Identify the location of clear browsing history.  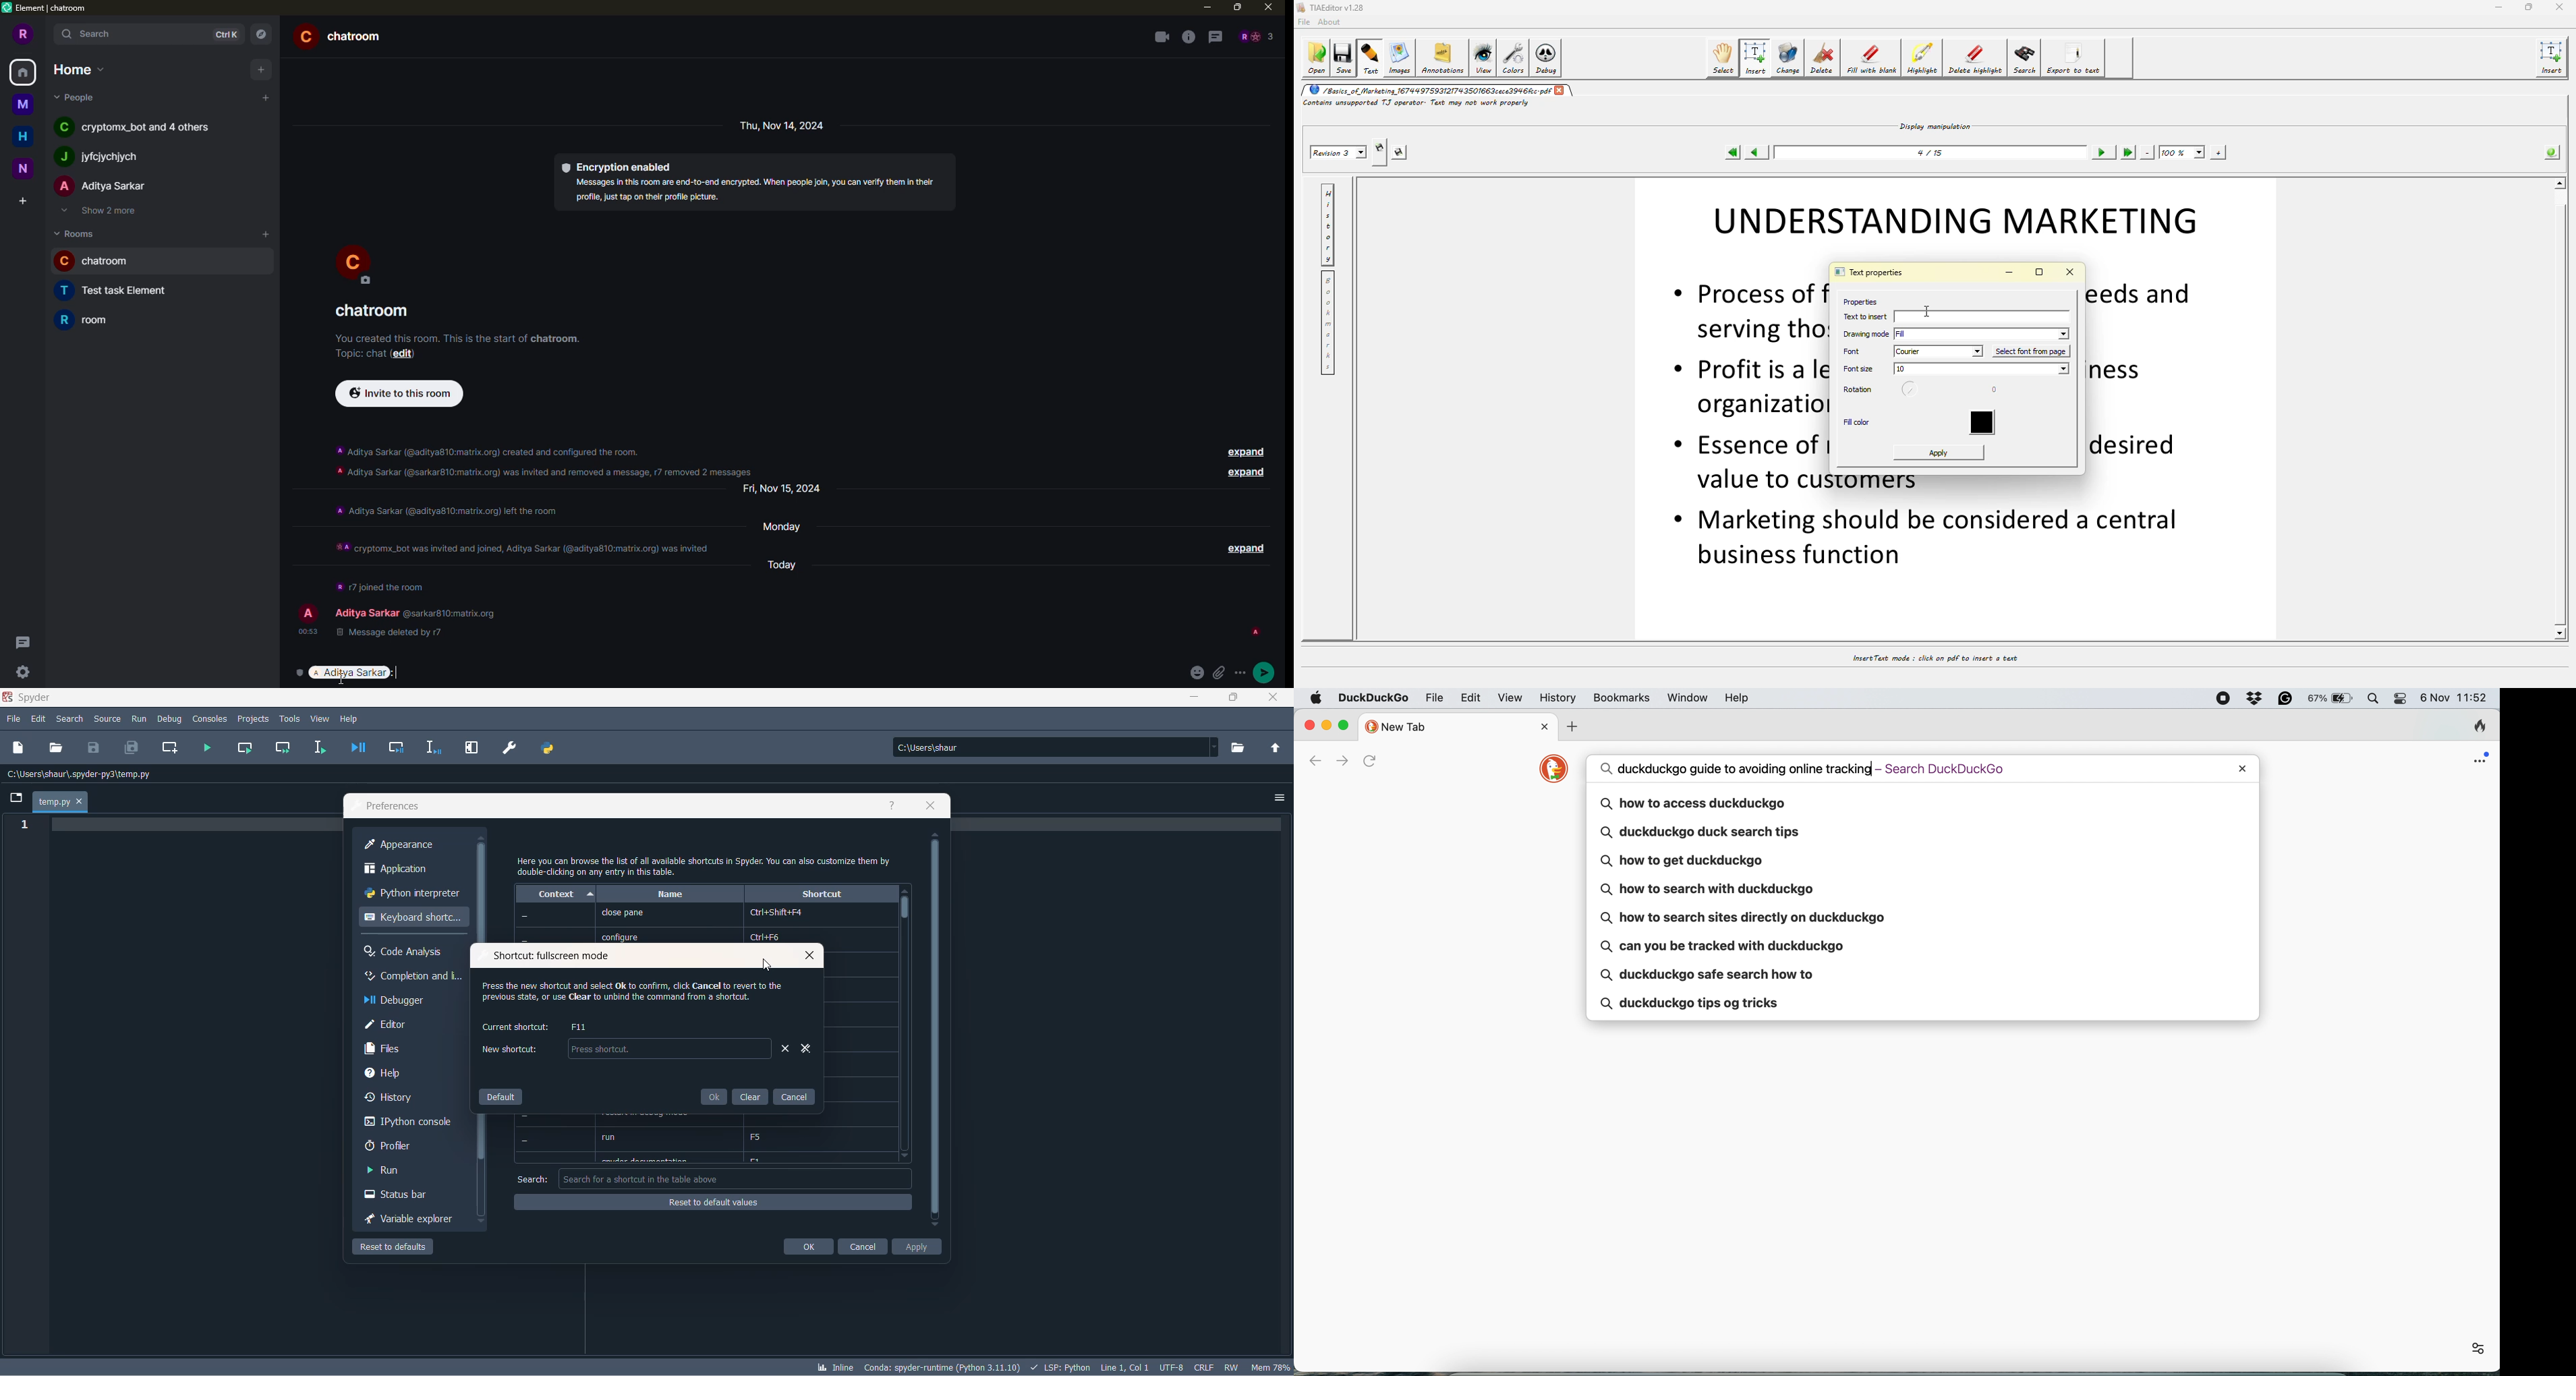
(2474, 726).